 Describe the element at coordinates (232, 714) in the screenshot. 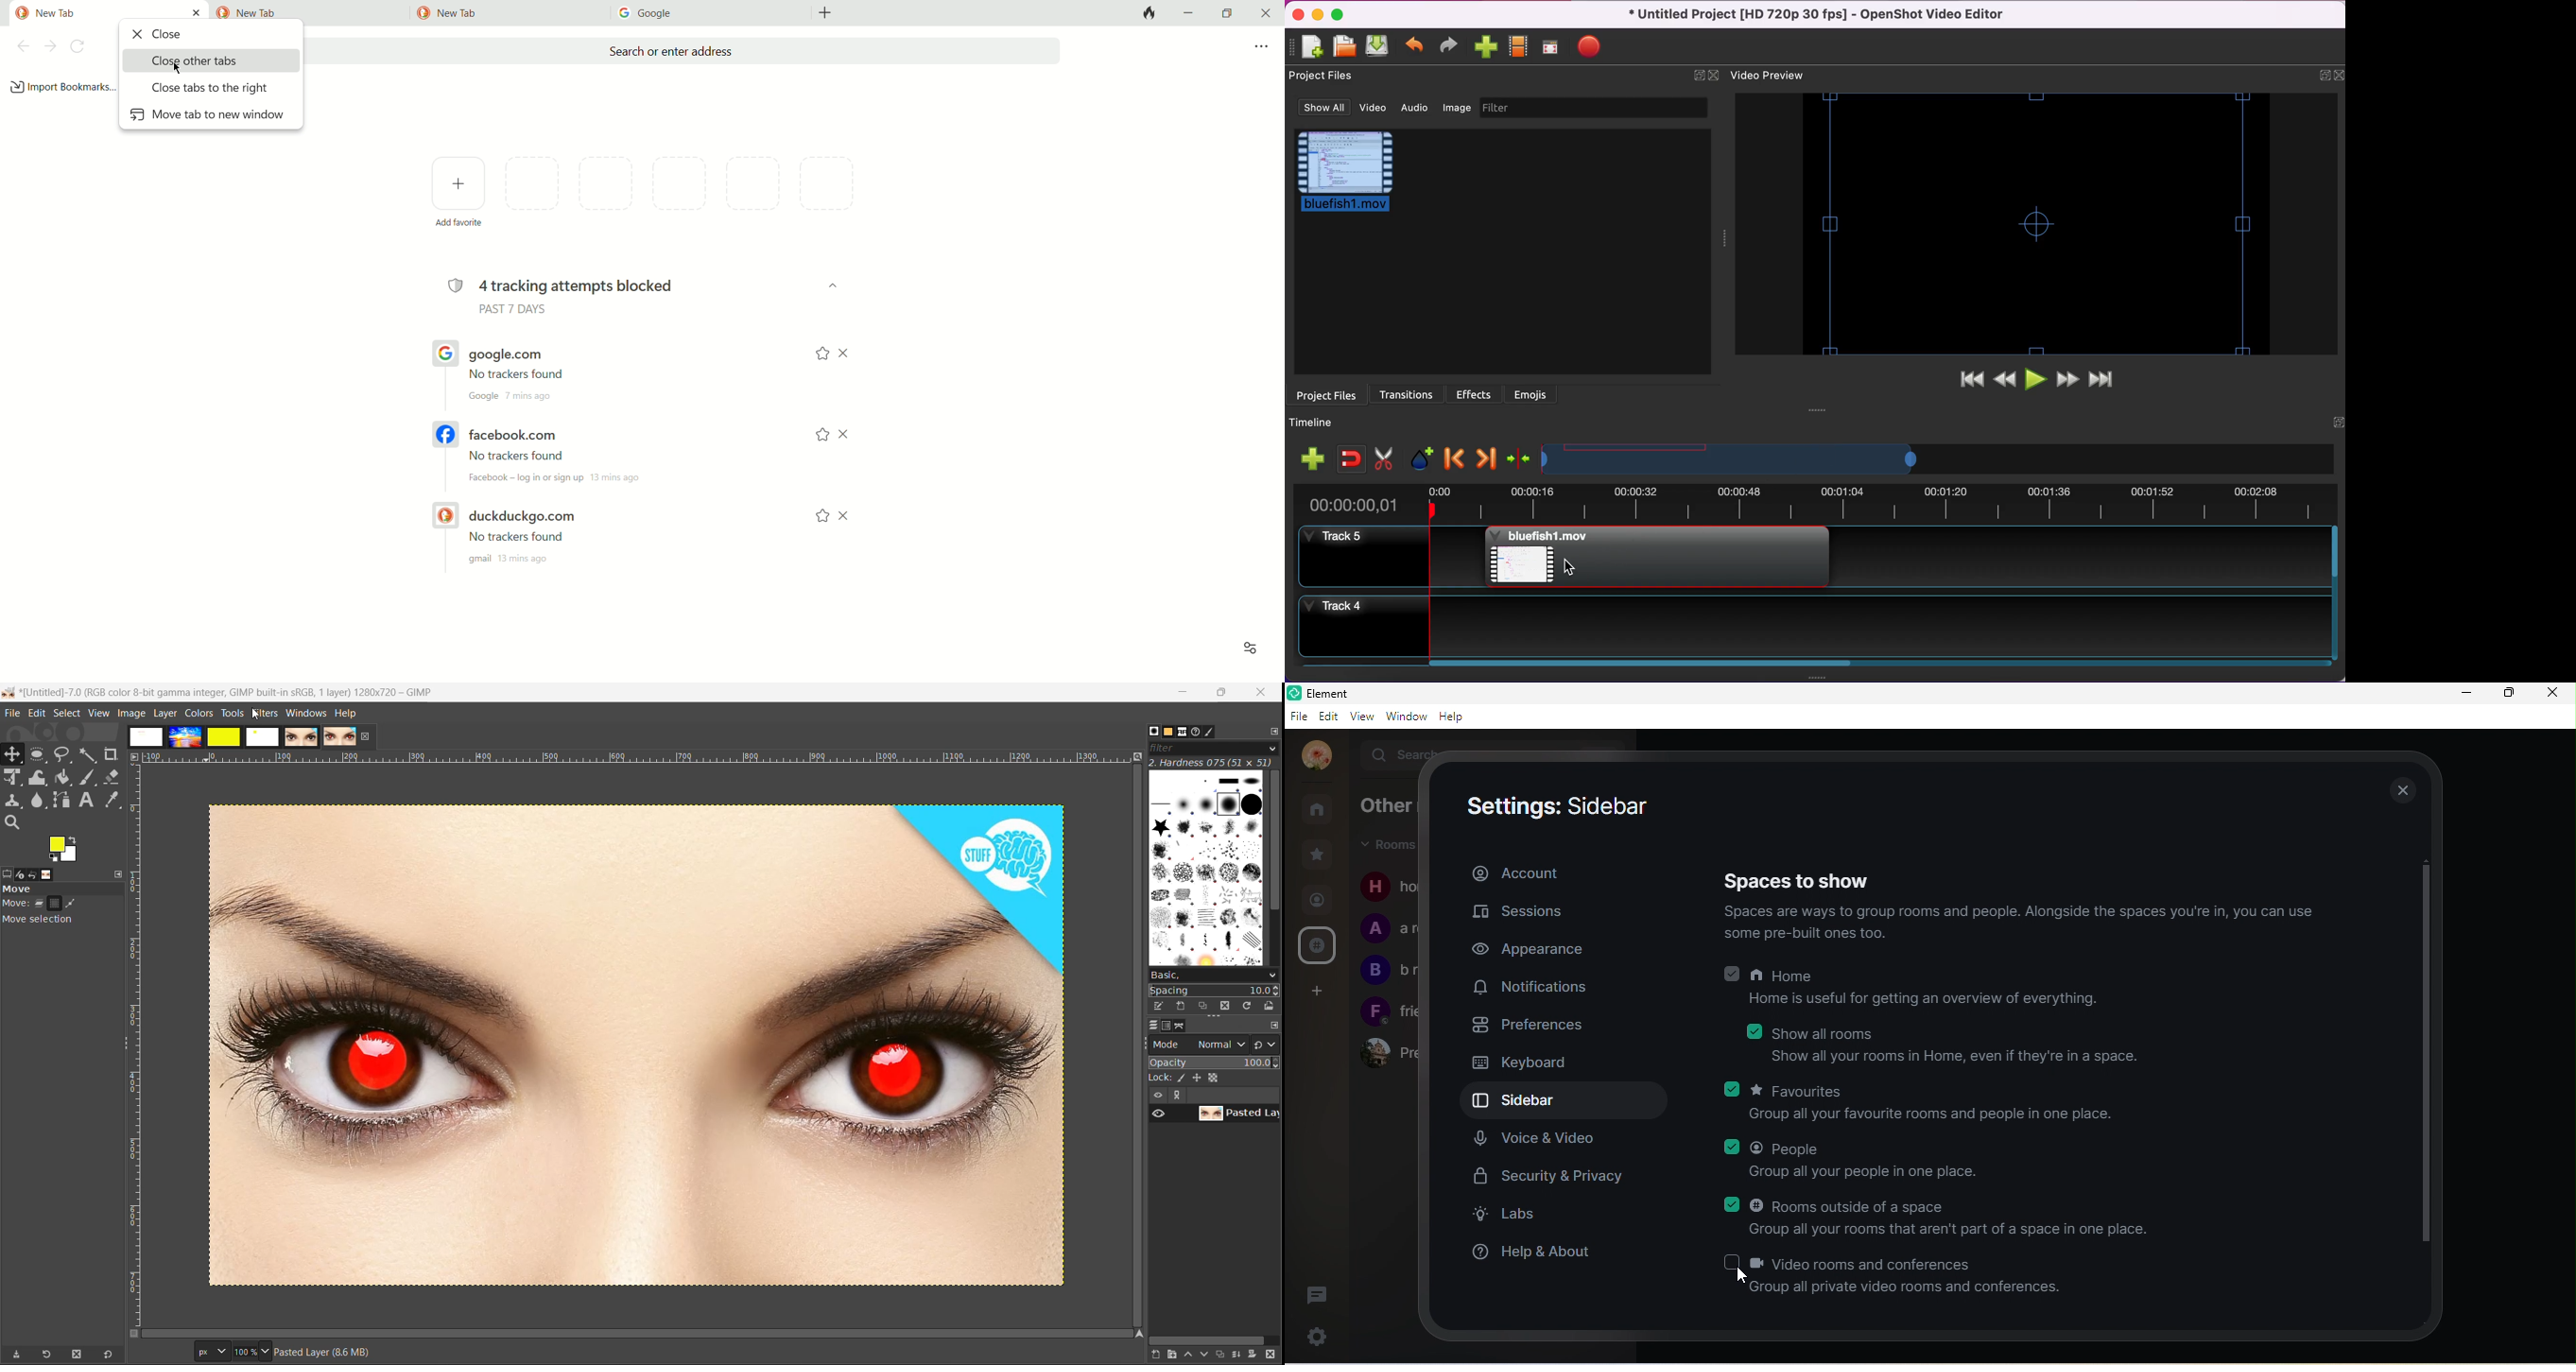

I see `tools` at that location.